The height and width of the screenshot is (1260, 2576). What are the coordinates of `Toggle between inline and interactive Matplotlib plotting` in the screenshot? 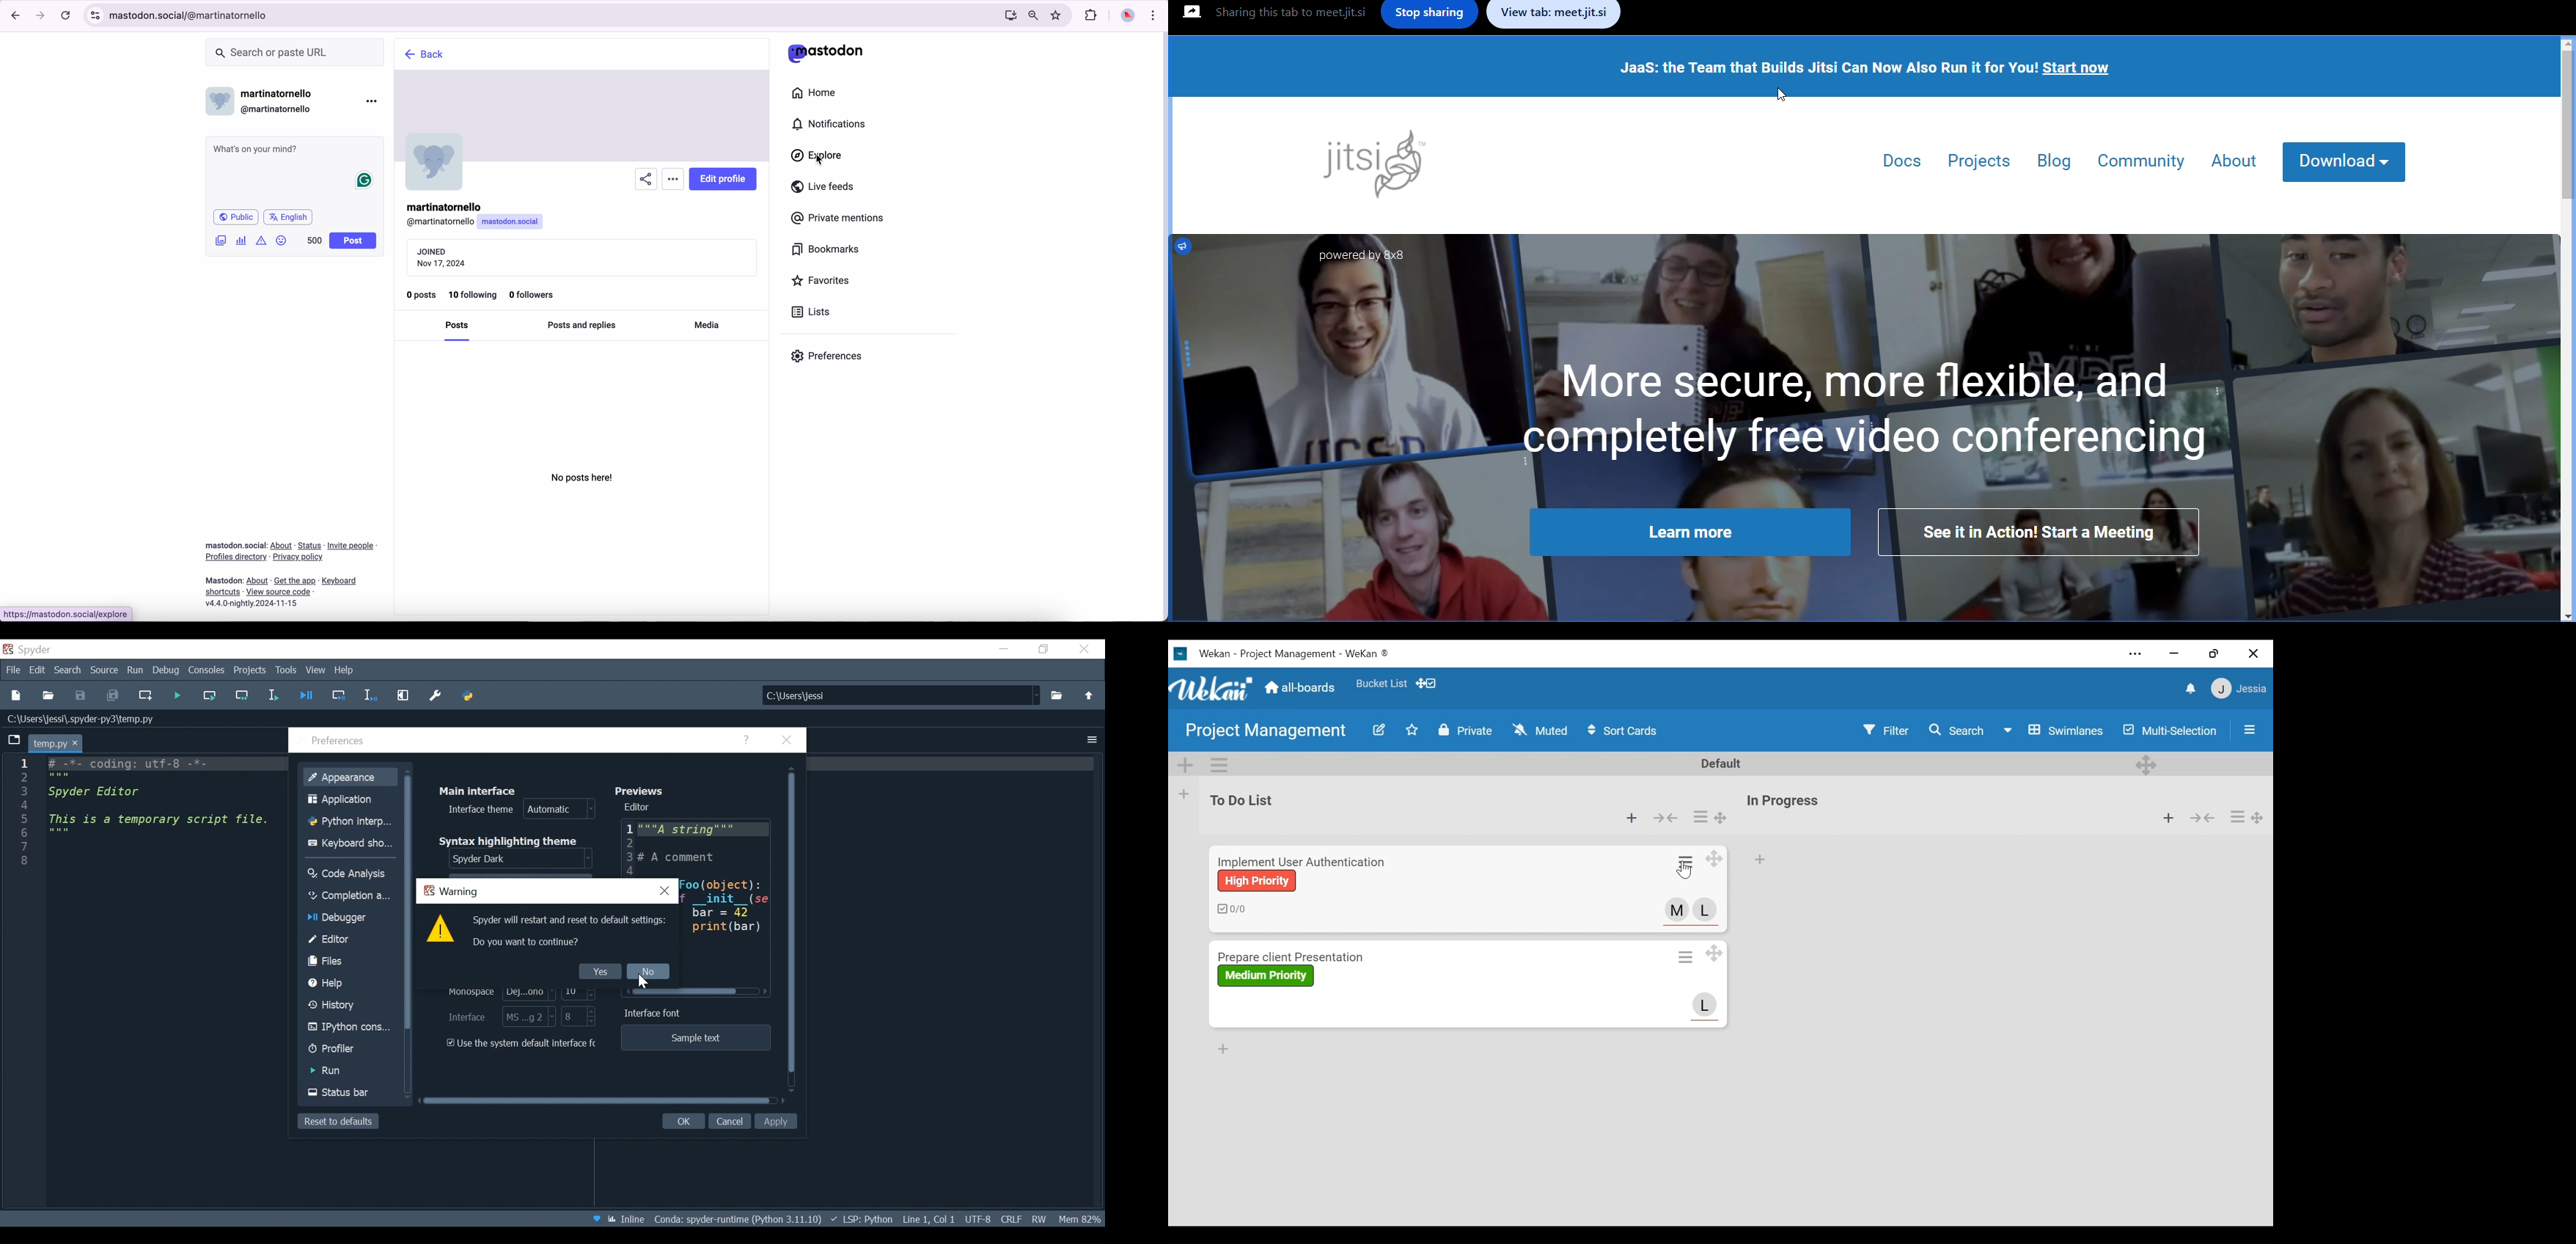 It's located at (627, 1220).